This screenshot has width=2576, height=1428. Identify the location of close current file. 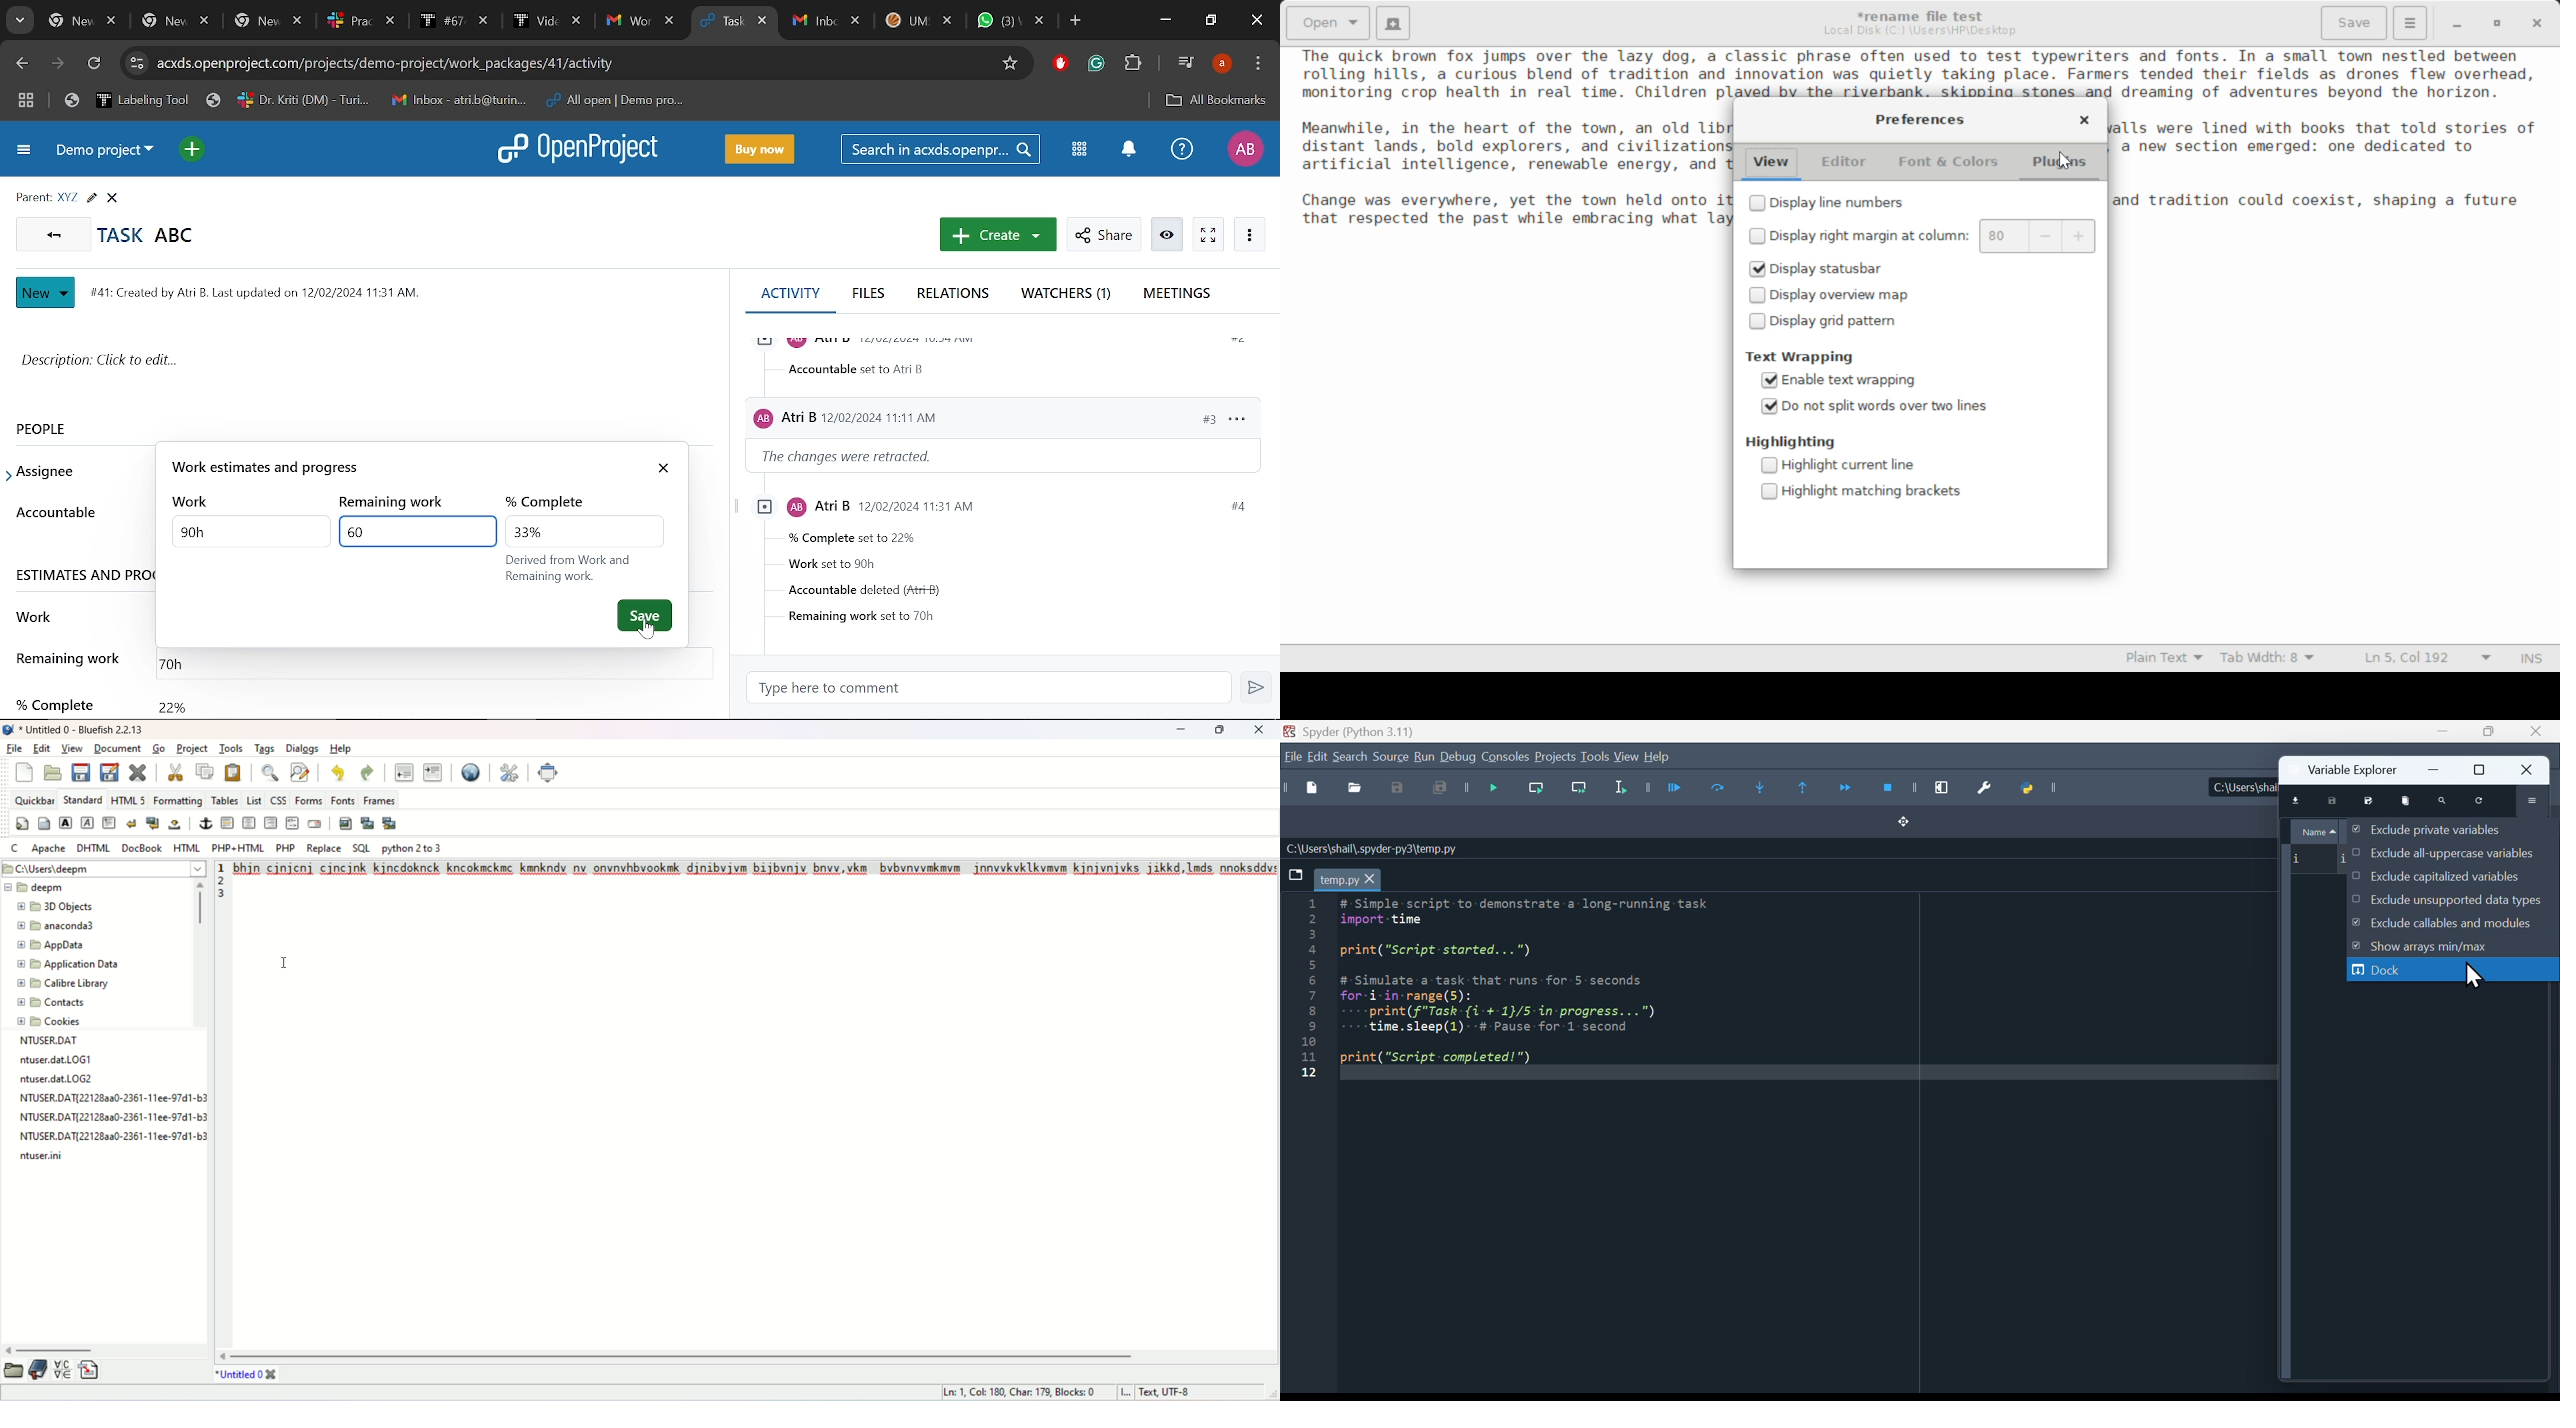
(139, 773).